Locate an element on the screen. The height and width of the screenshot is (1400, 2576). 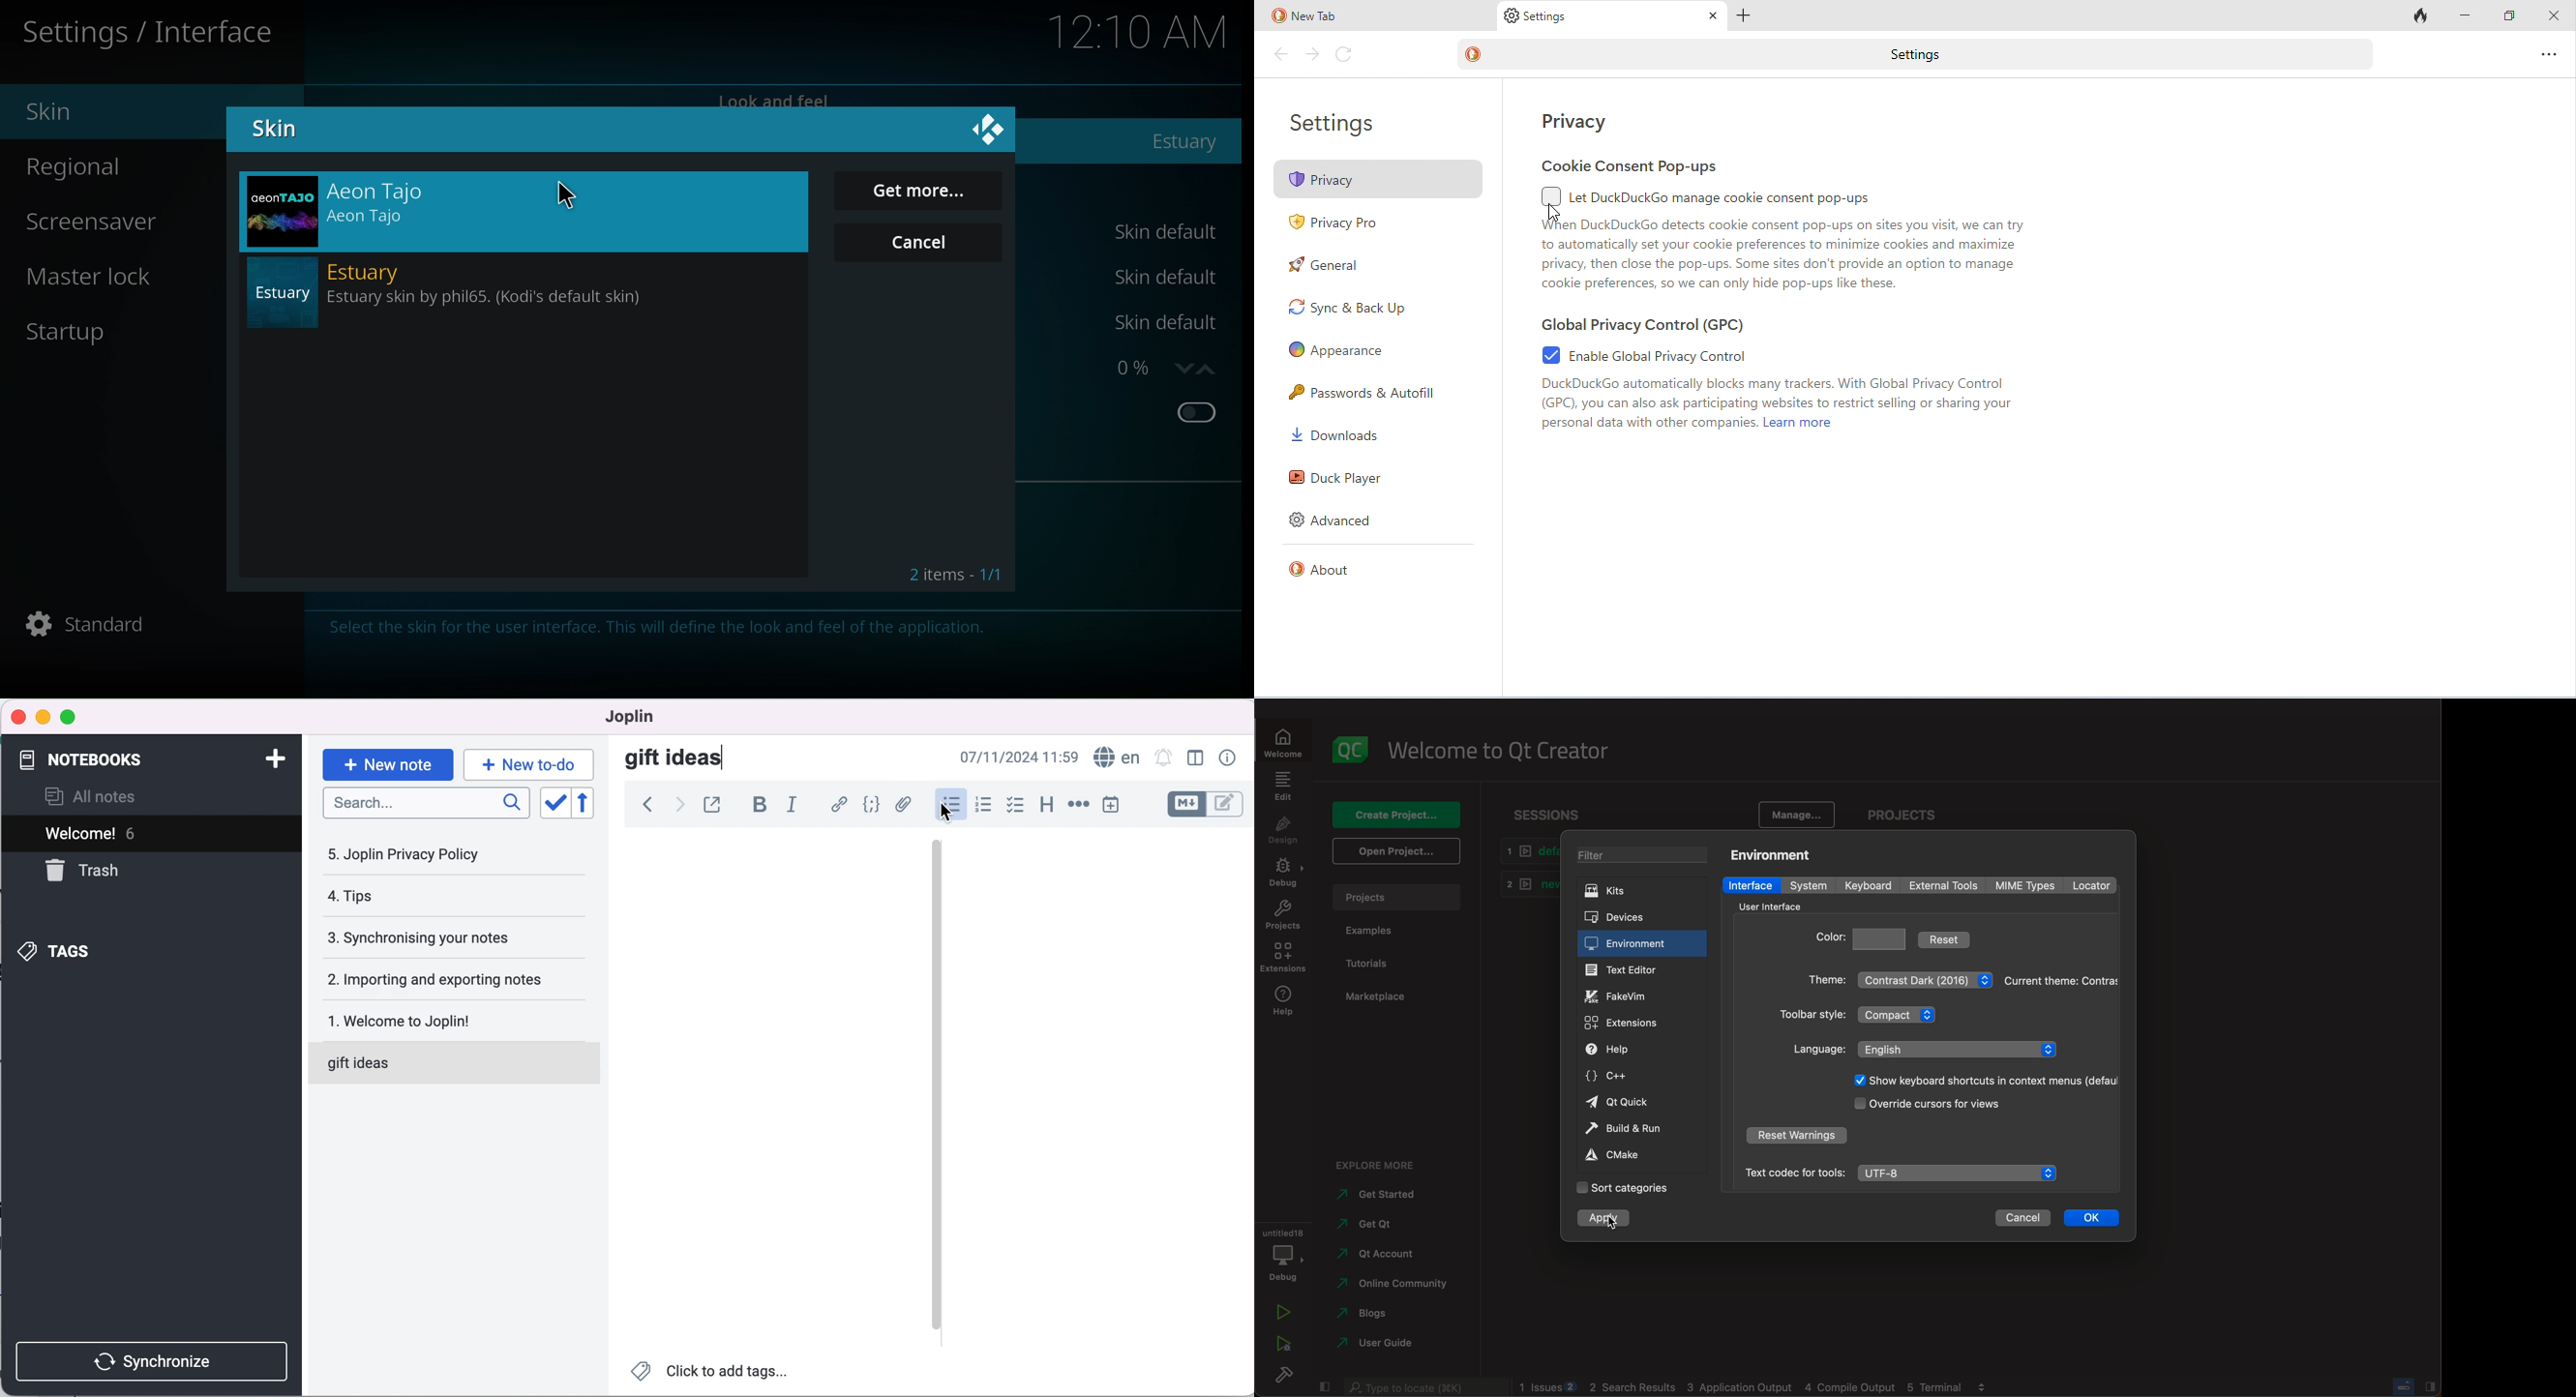
blank canva is located at coordinates (778, 1085).